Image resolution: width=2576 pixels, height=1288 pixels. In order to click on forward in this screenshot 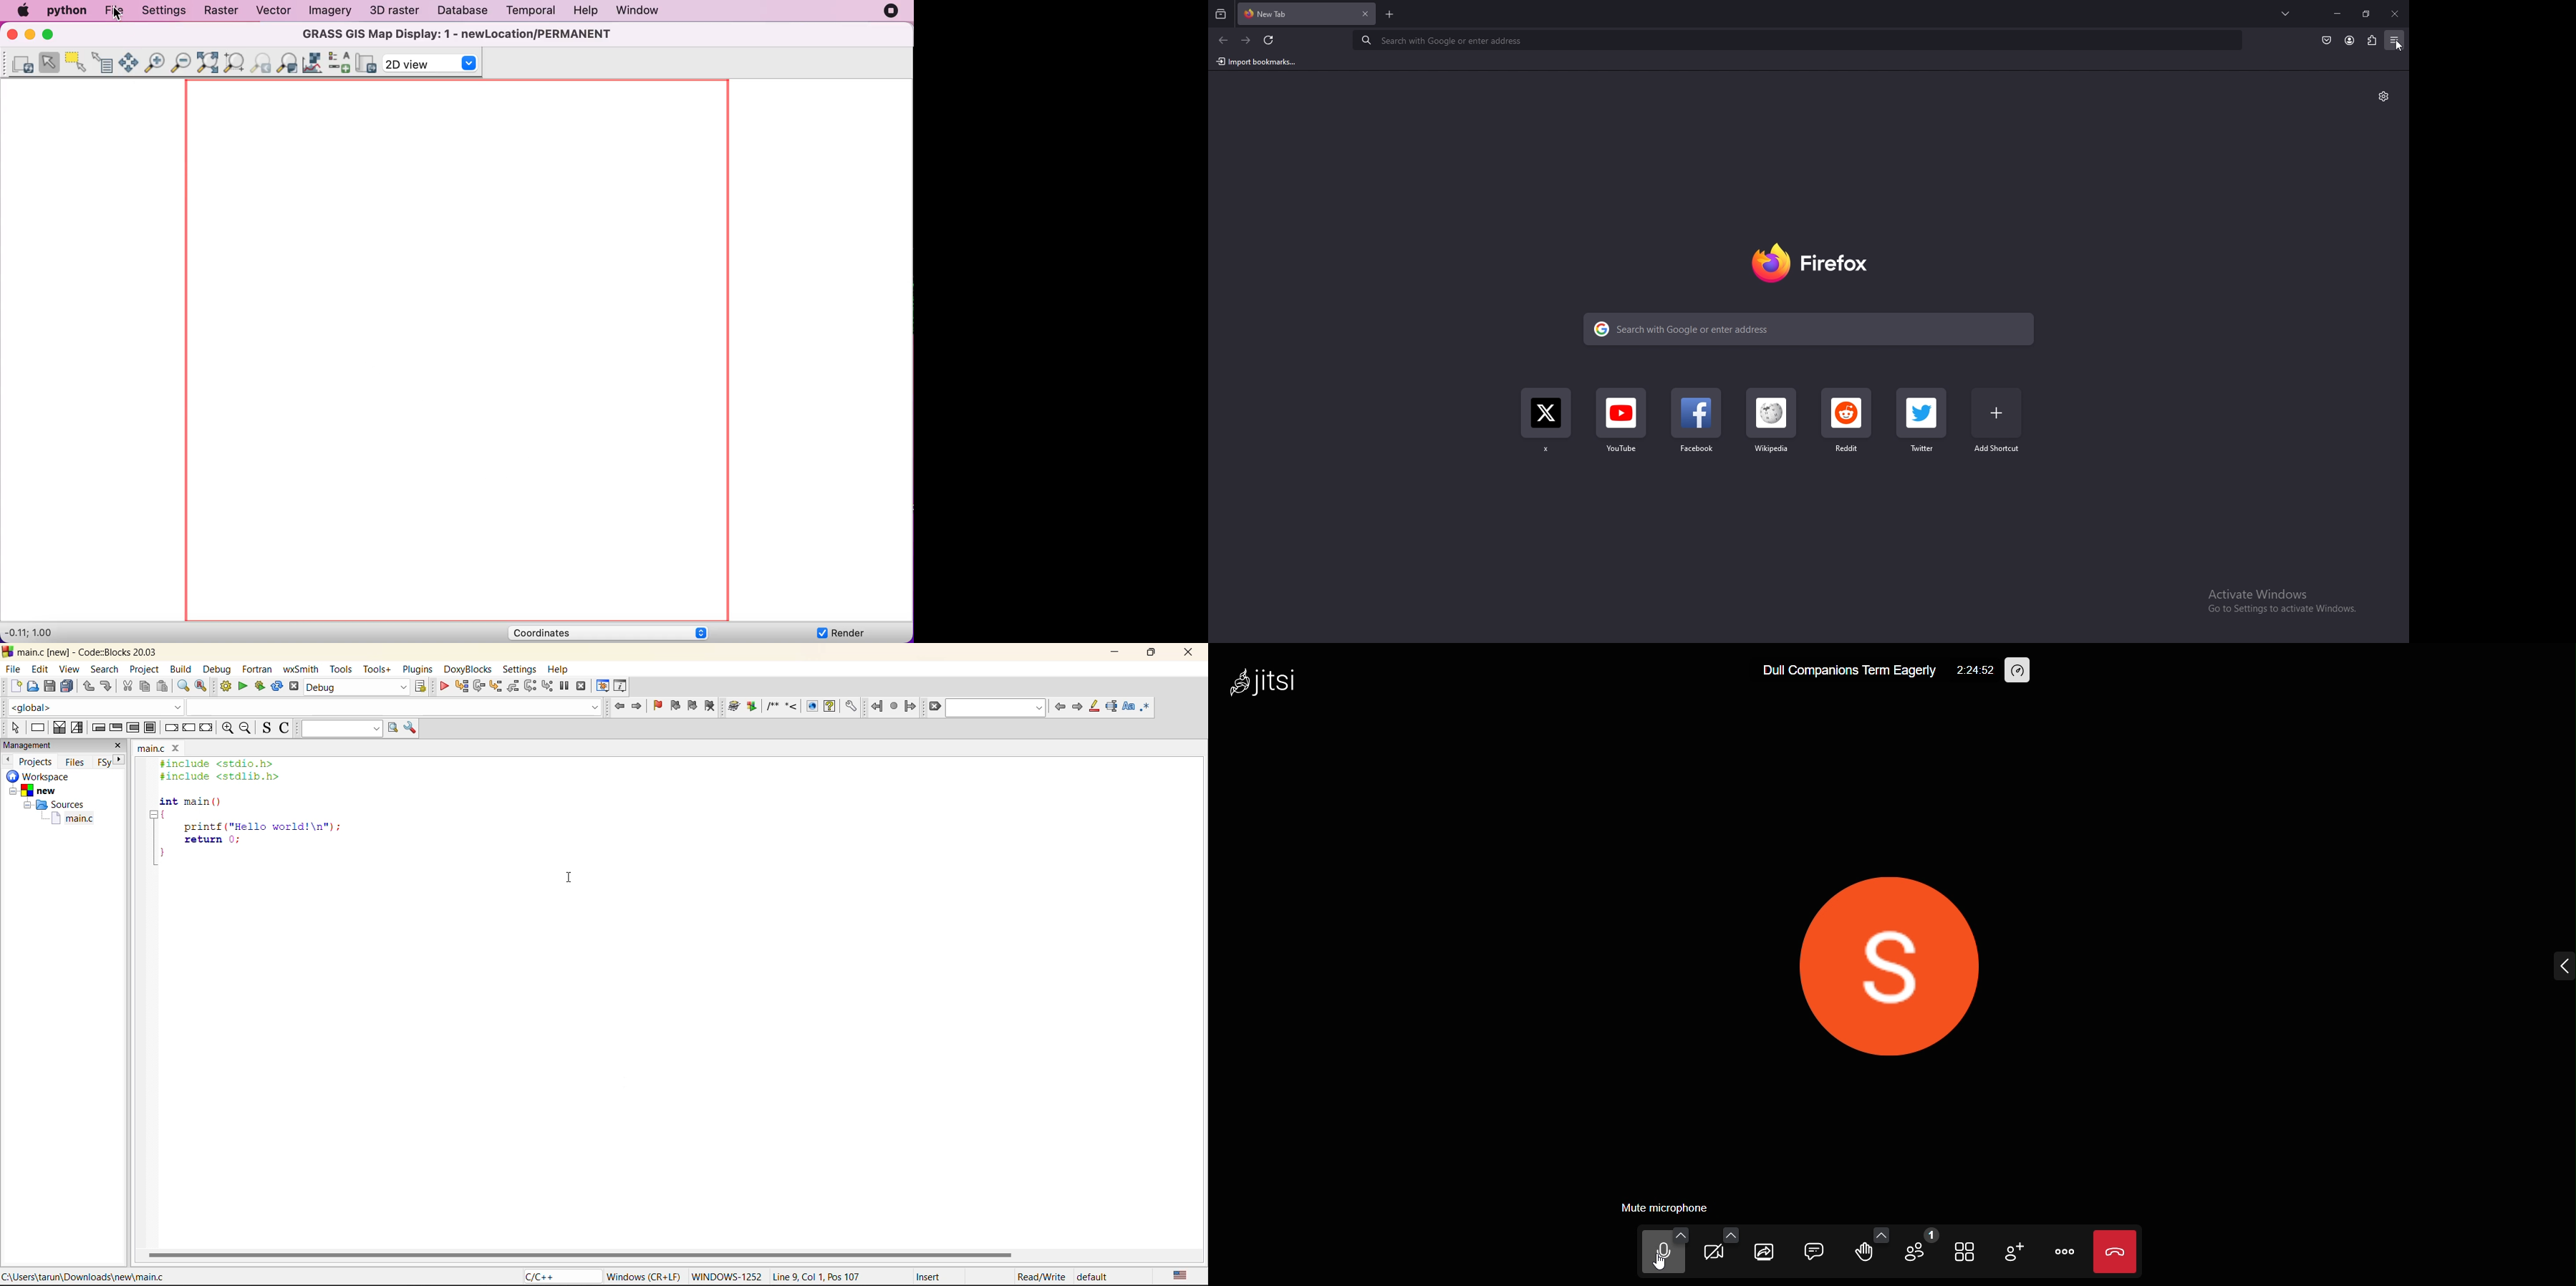, I will do `click(1247, 41)`.